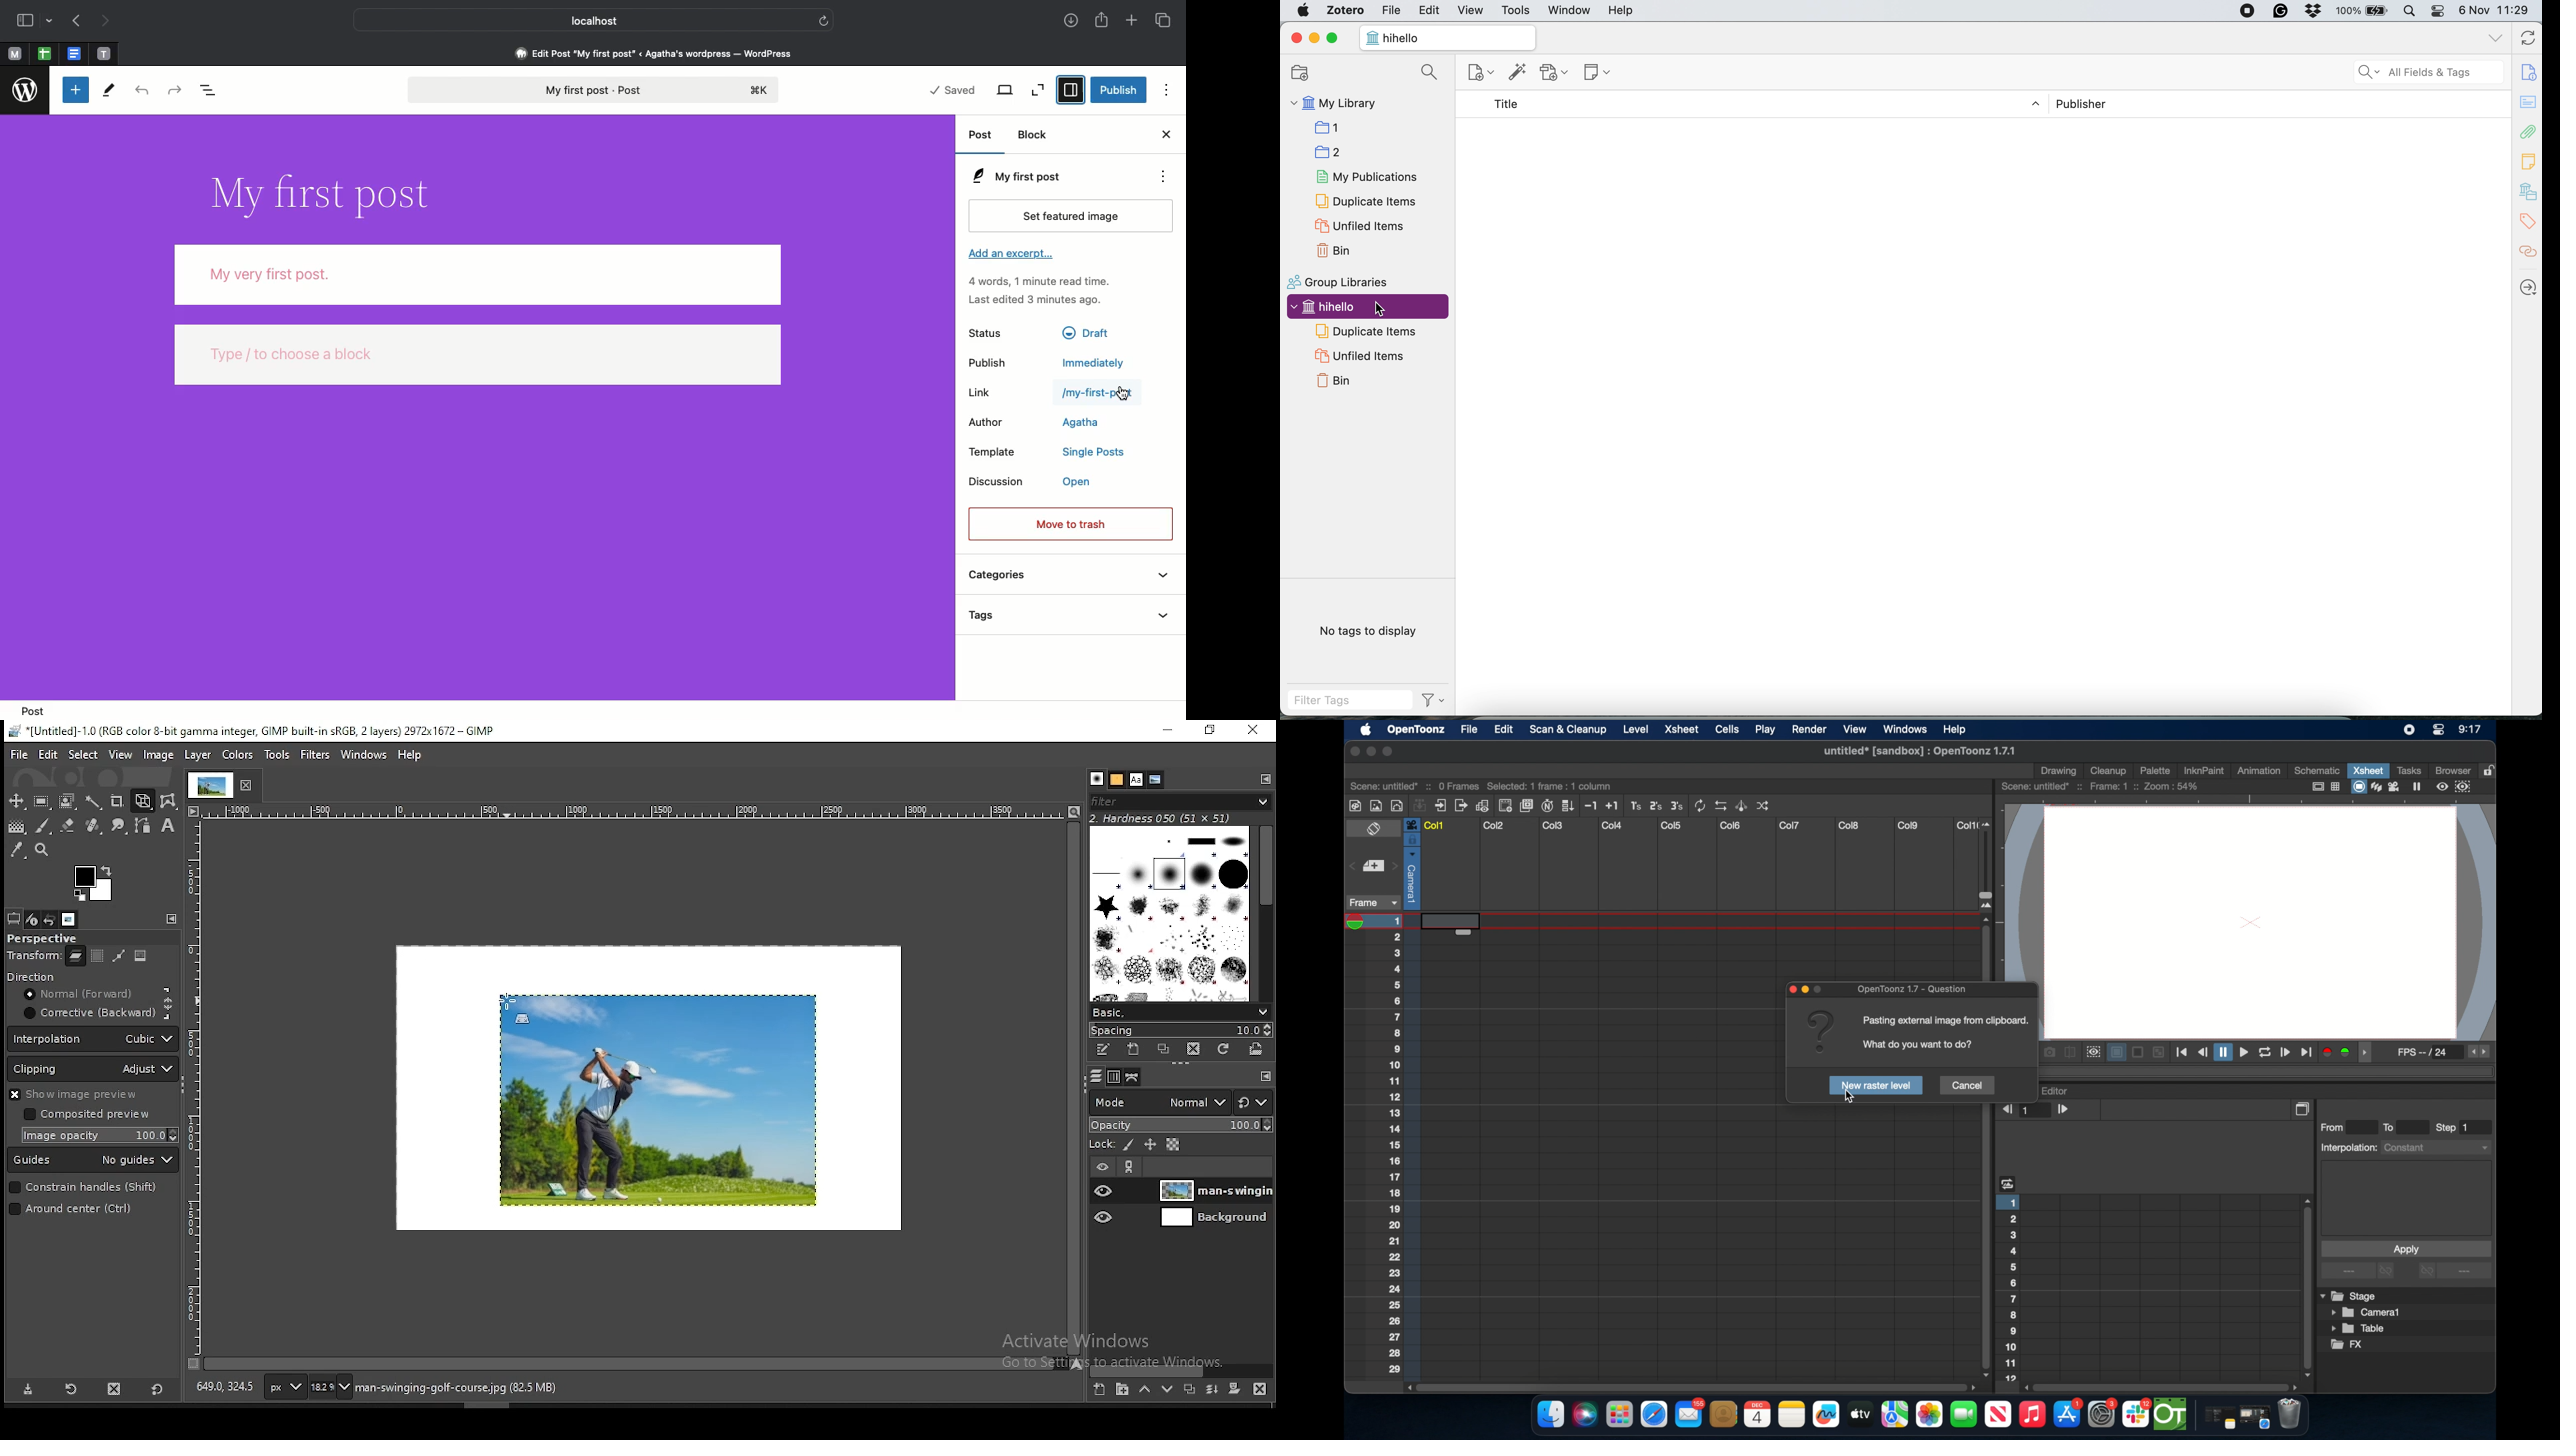 The image size is (2576, 1456). Describe the element at coordinates (1254, 731) in the screenshot. I see `close window` at that location.